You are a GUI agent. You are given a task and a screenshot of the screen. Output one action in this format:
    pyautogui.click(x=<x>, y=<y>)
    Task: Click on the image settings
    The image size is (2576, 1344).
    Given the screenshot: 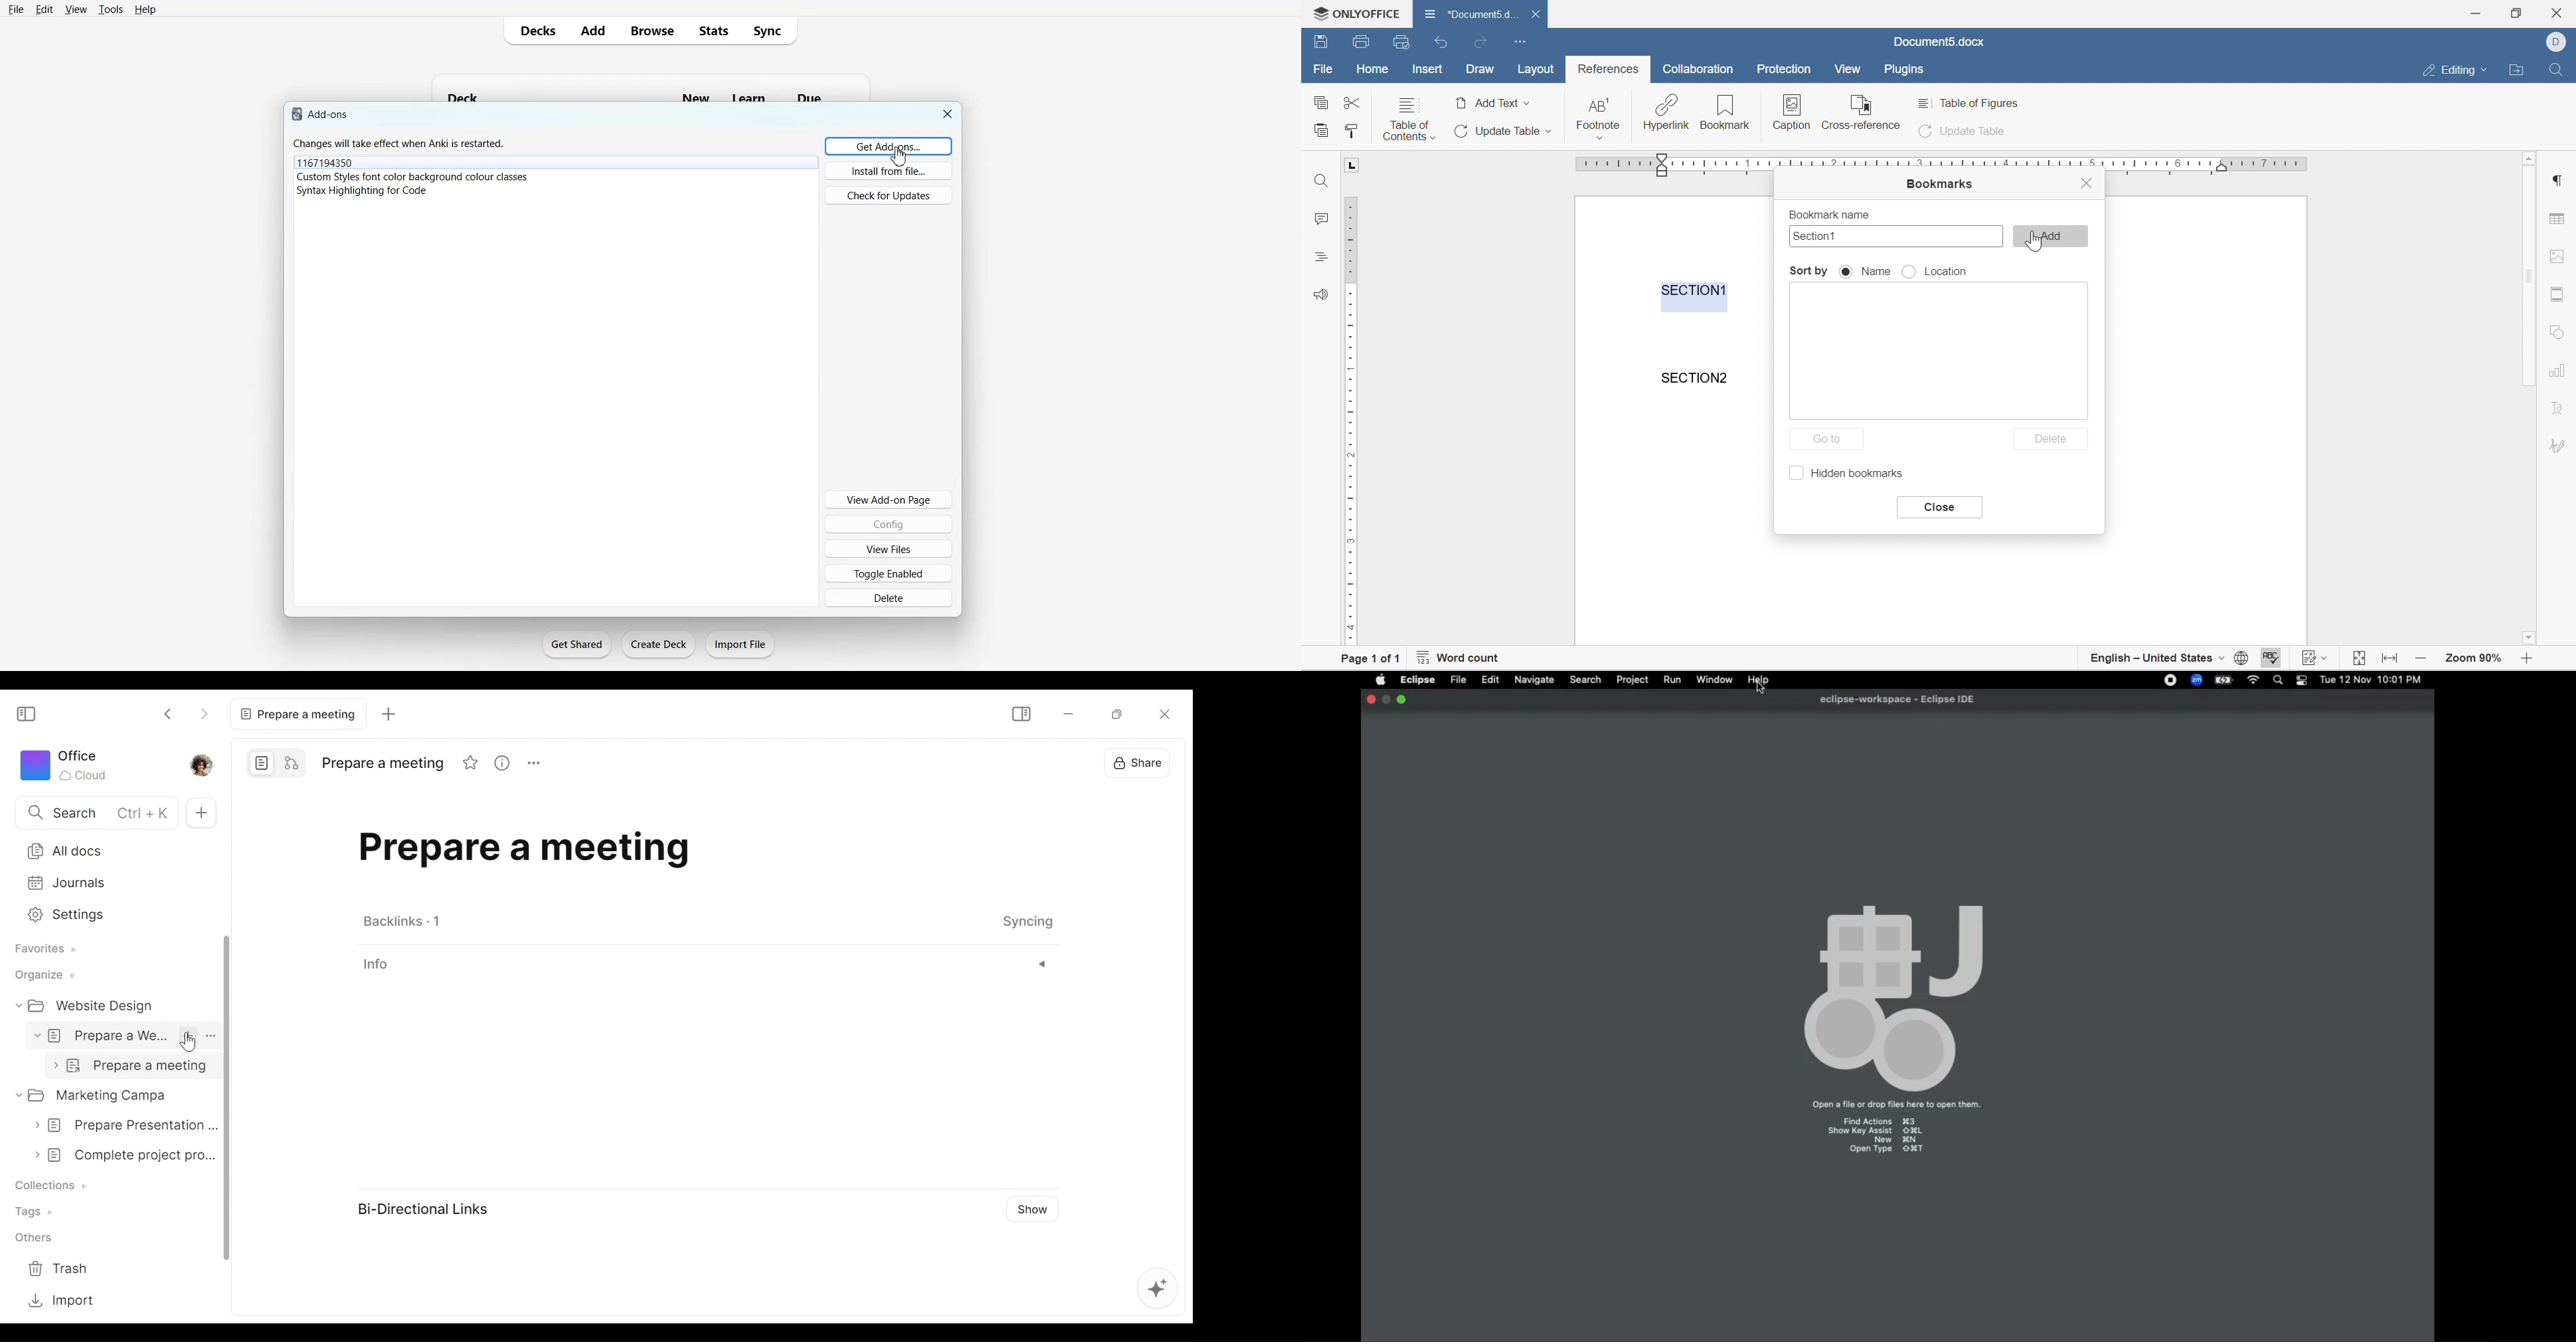 What is the action you would take?
    pyautogui.click(x=2555, y=256)
    